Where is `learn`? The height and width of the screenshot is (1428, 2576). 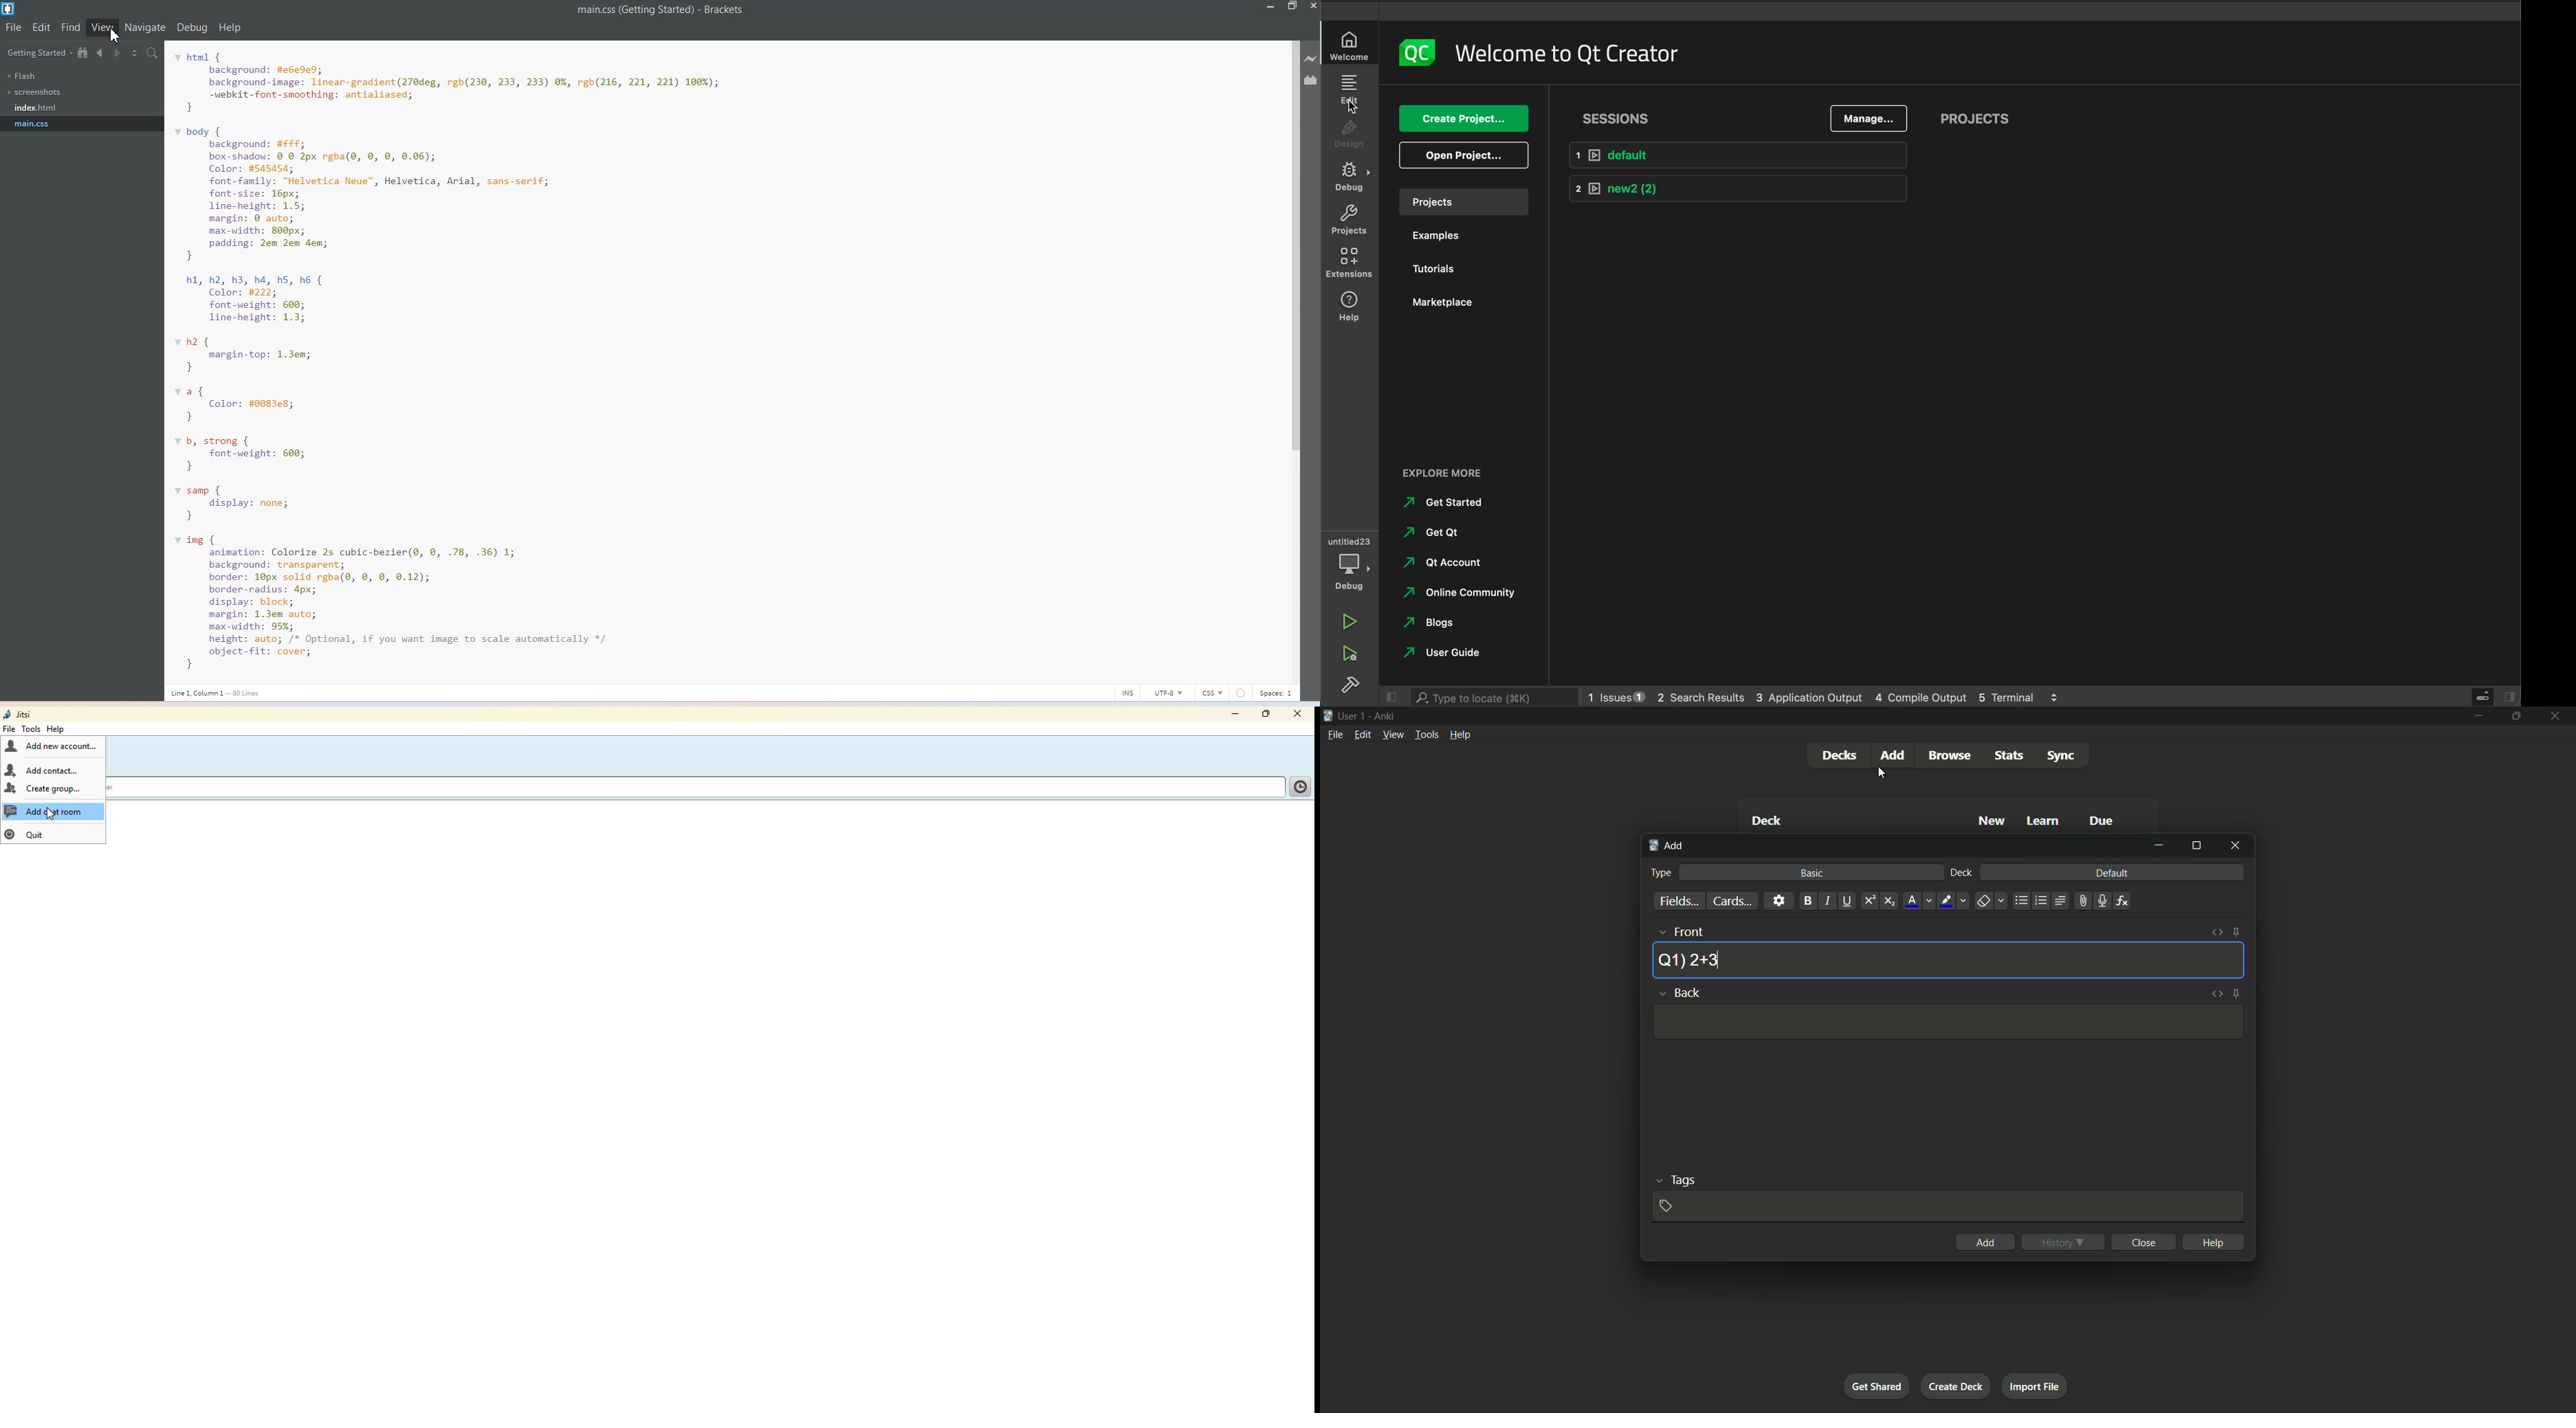
learn is located at coordinates (2043, 822).